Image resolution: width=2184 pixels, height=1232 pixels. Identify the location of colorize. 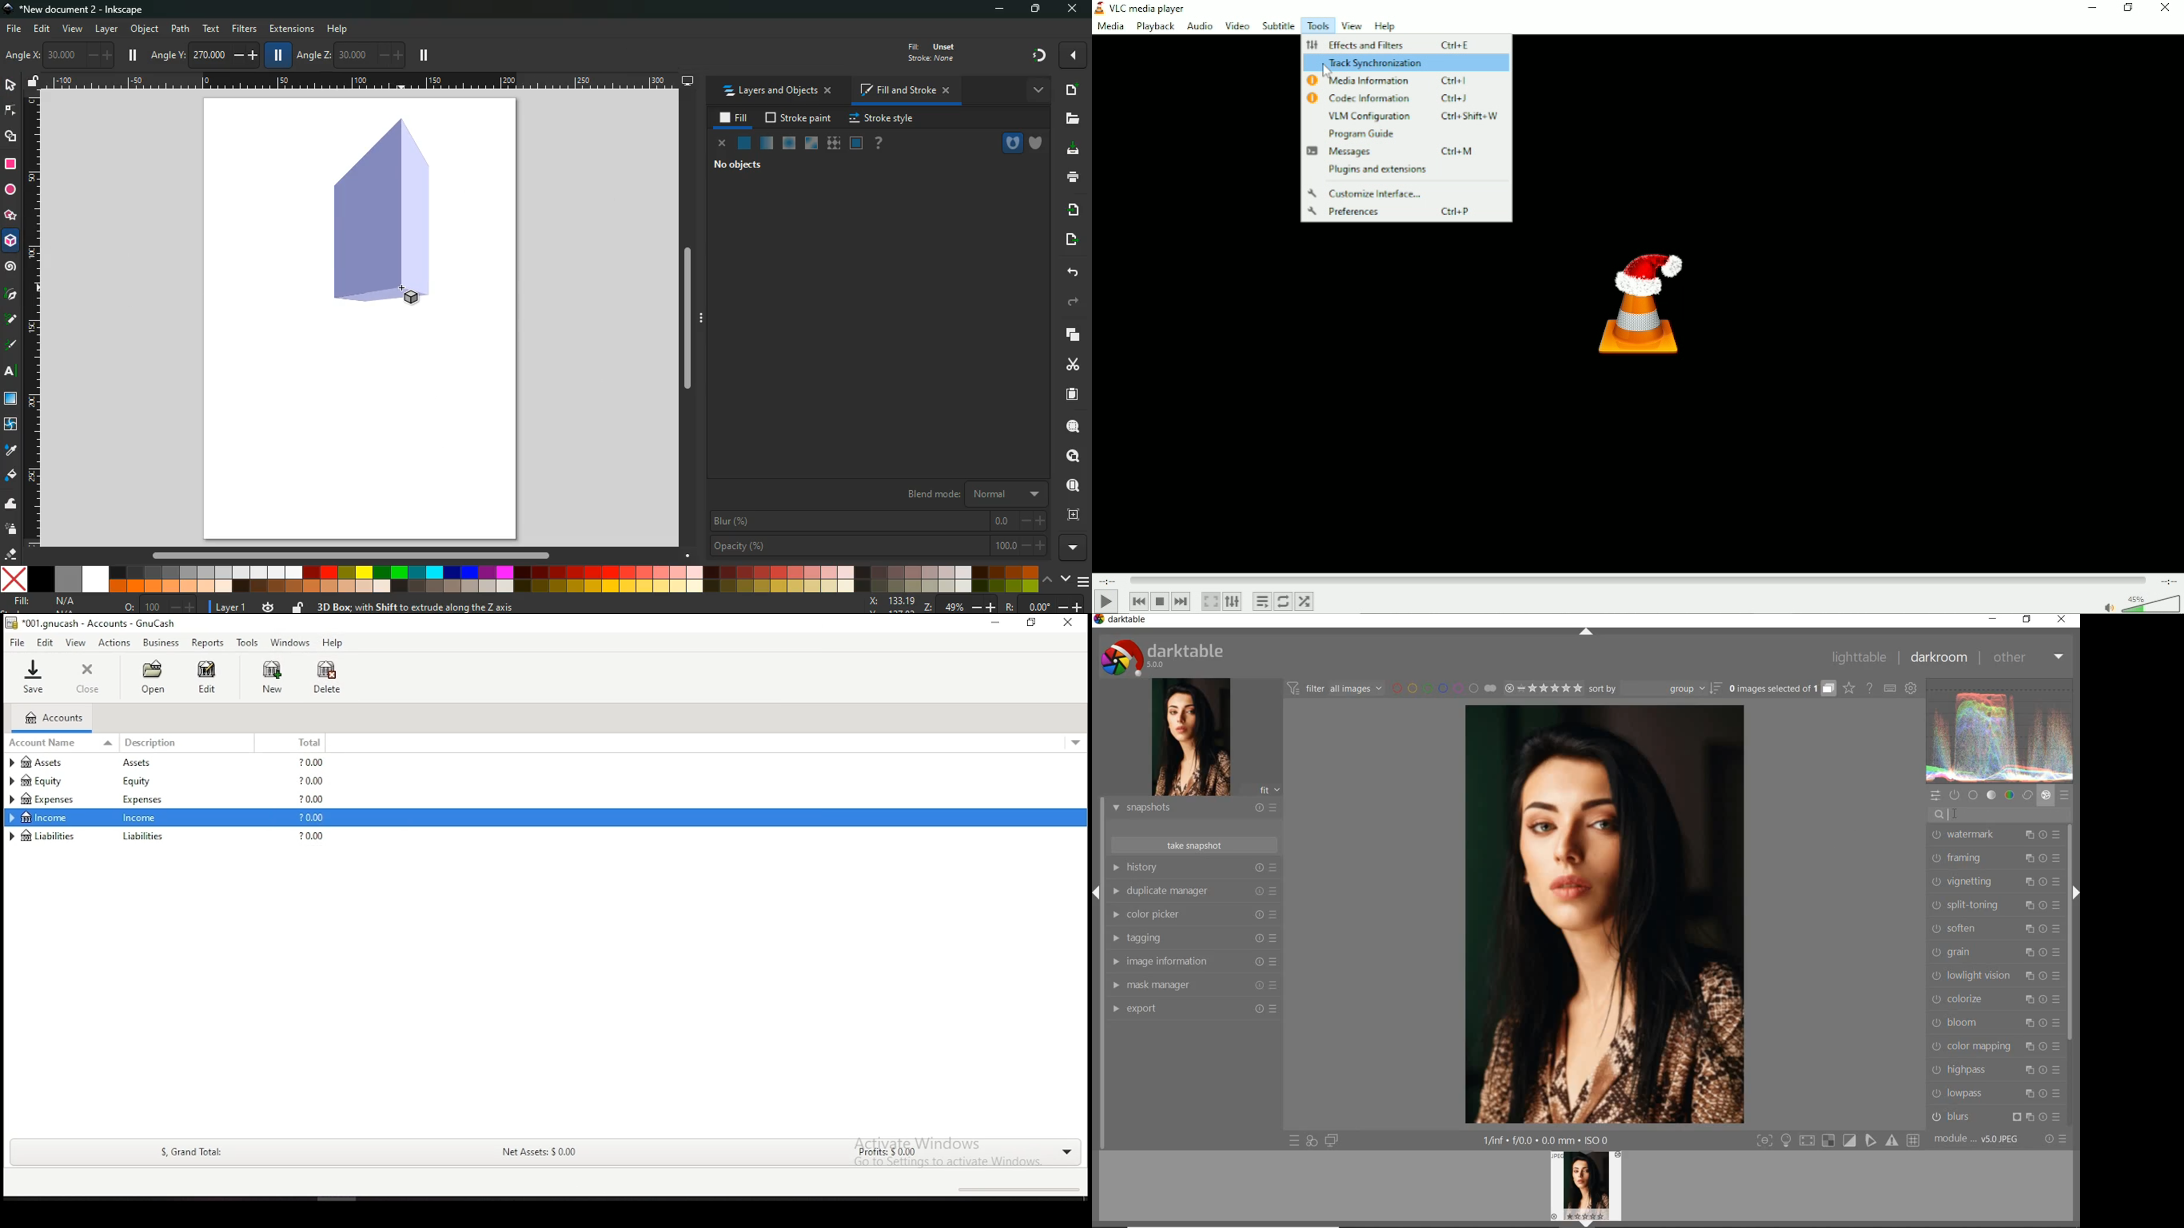
(1996, 1000).